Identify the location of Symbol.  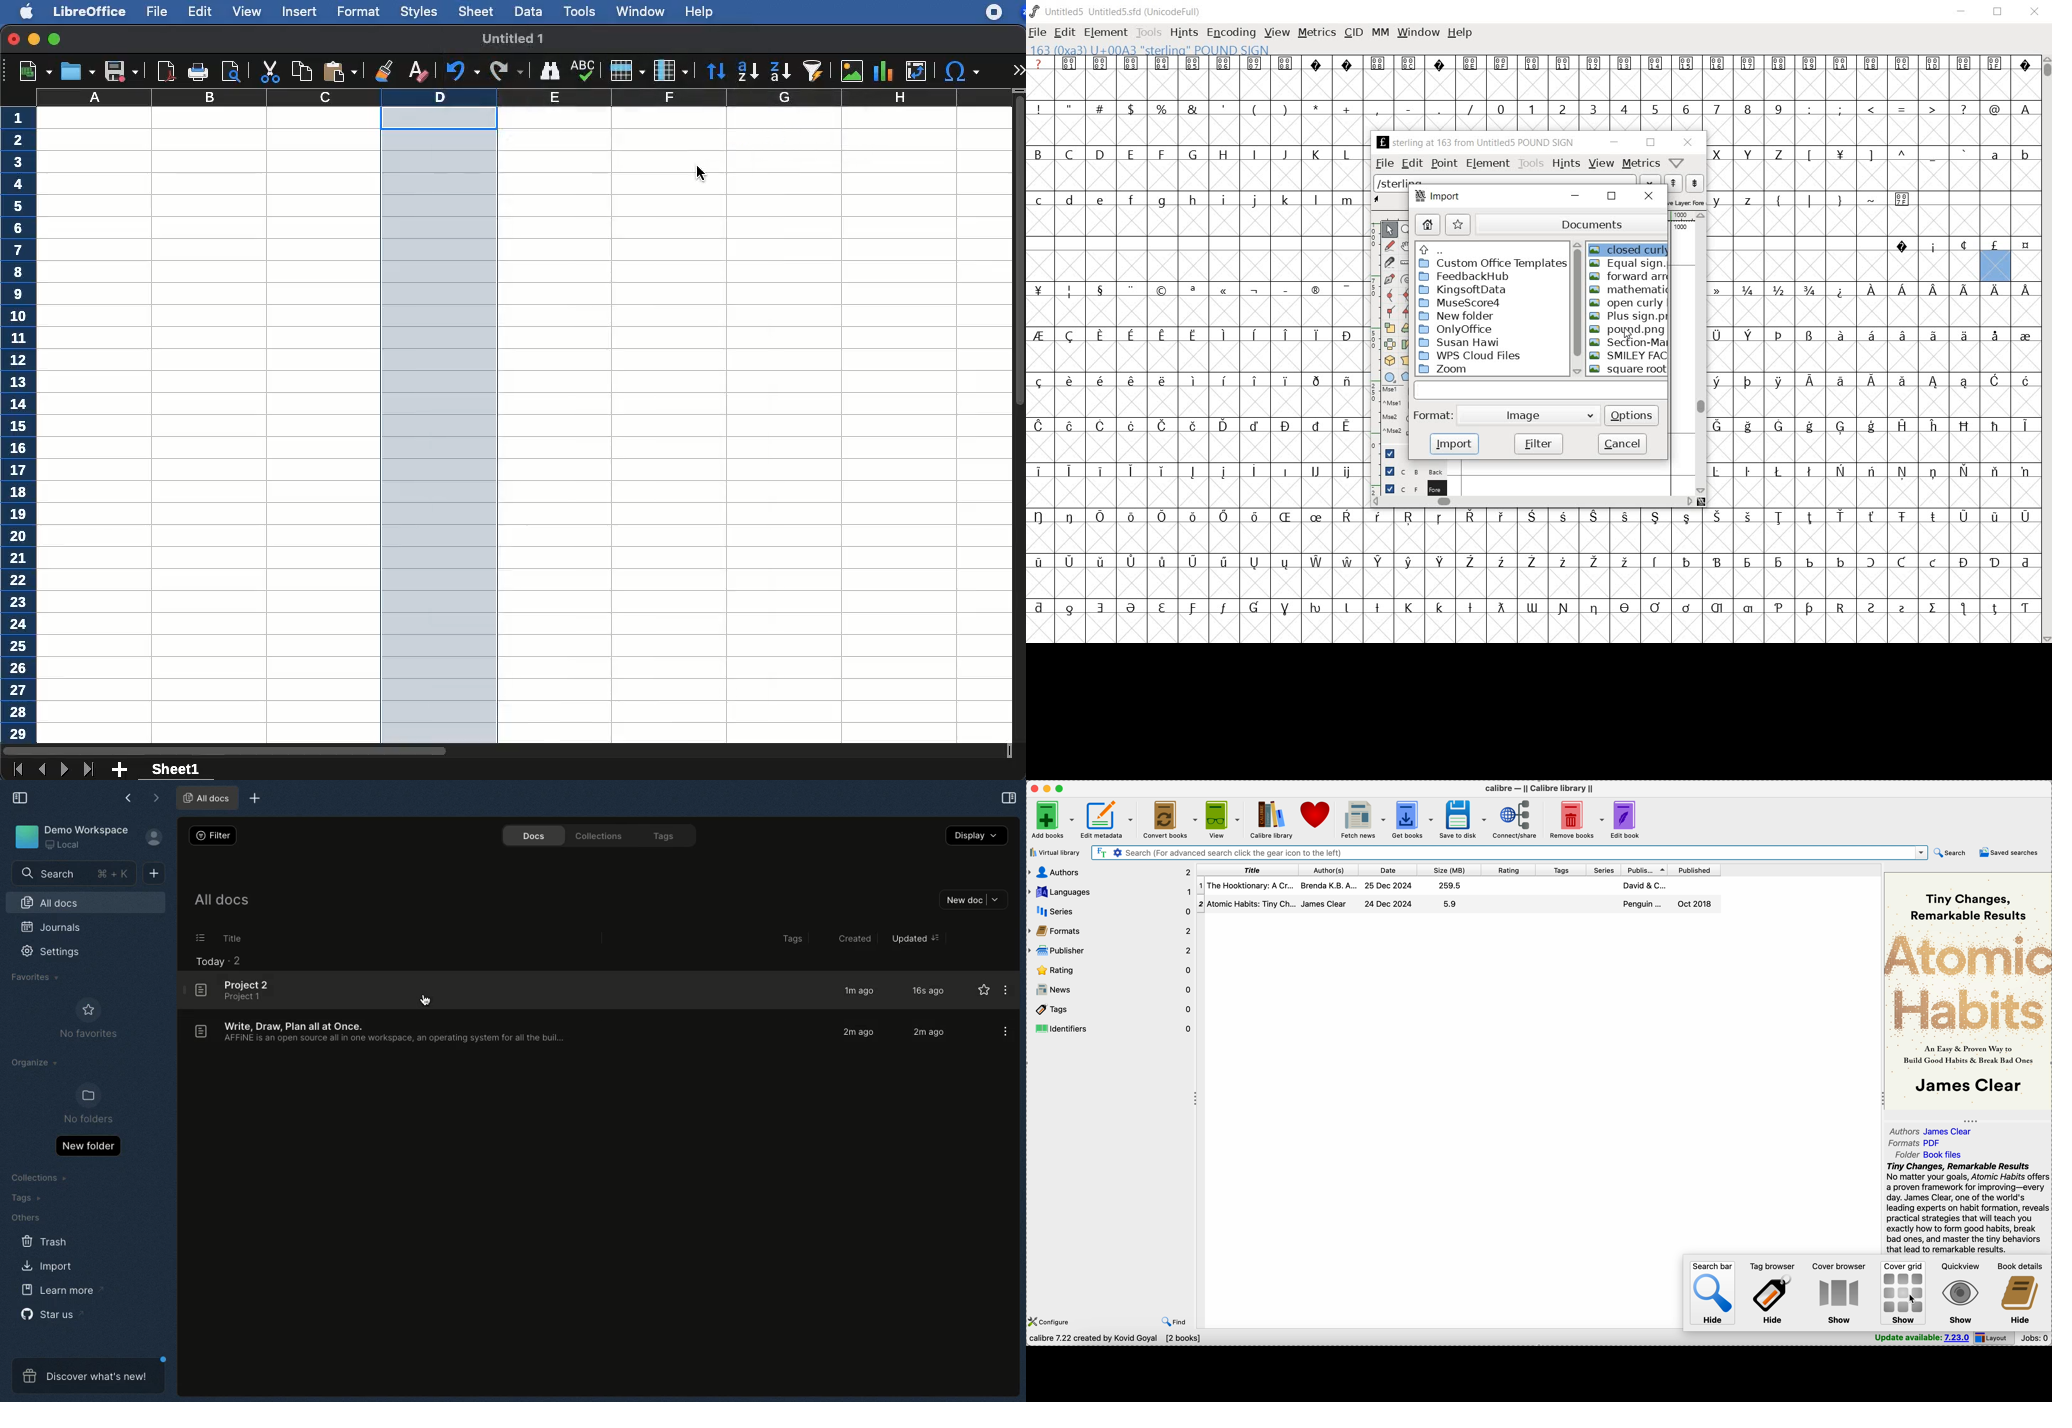
(1718, 64).